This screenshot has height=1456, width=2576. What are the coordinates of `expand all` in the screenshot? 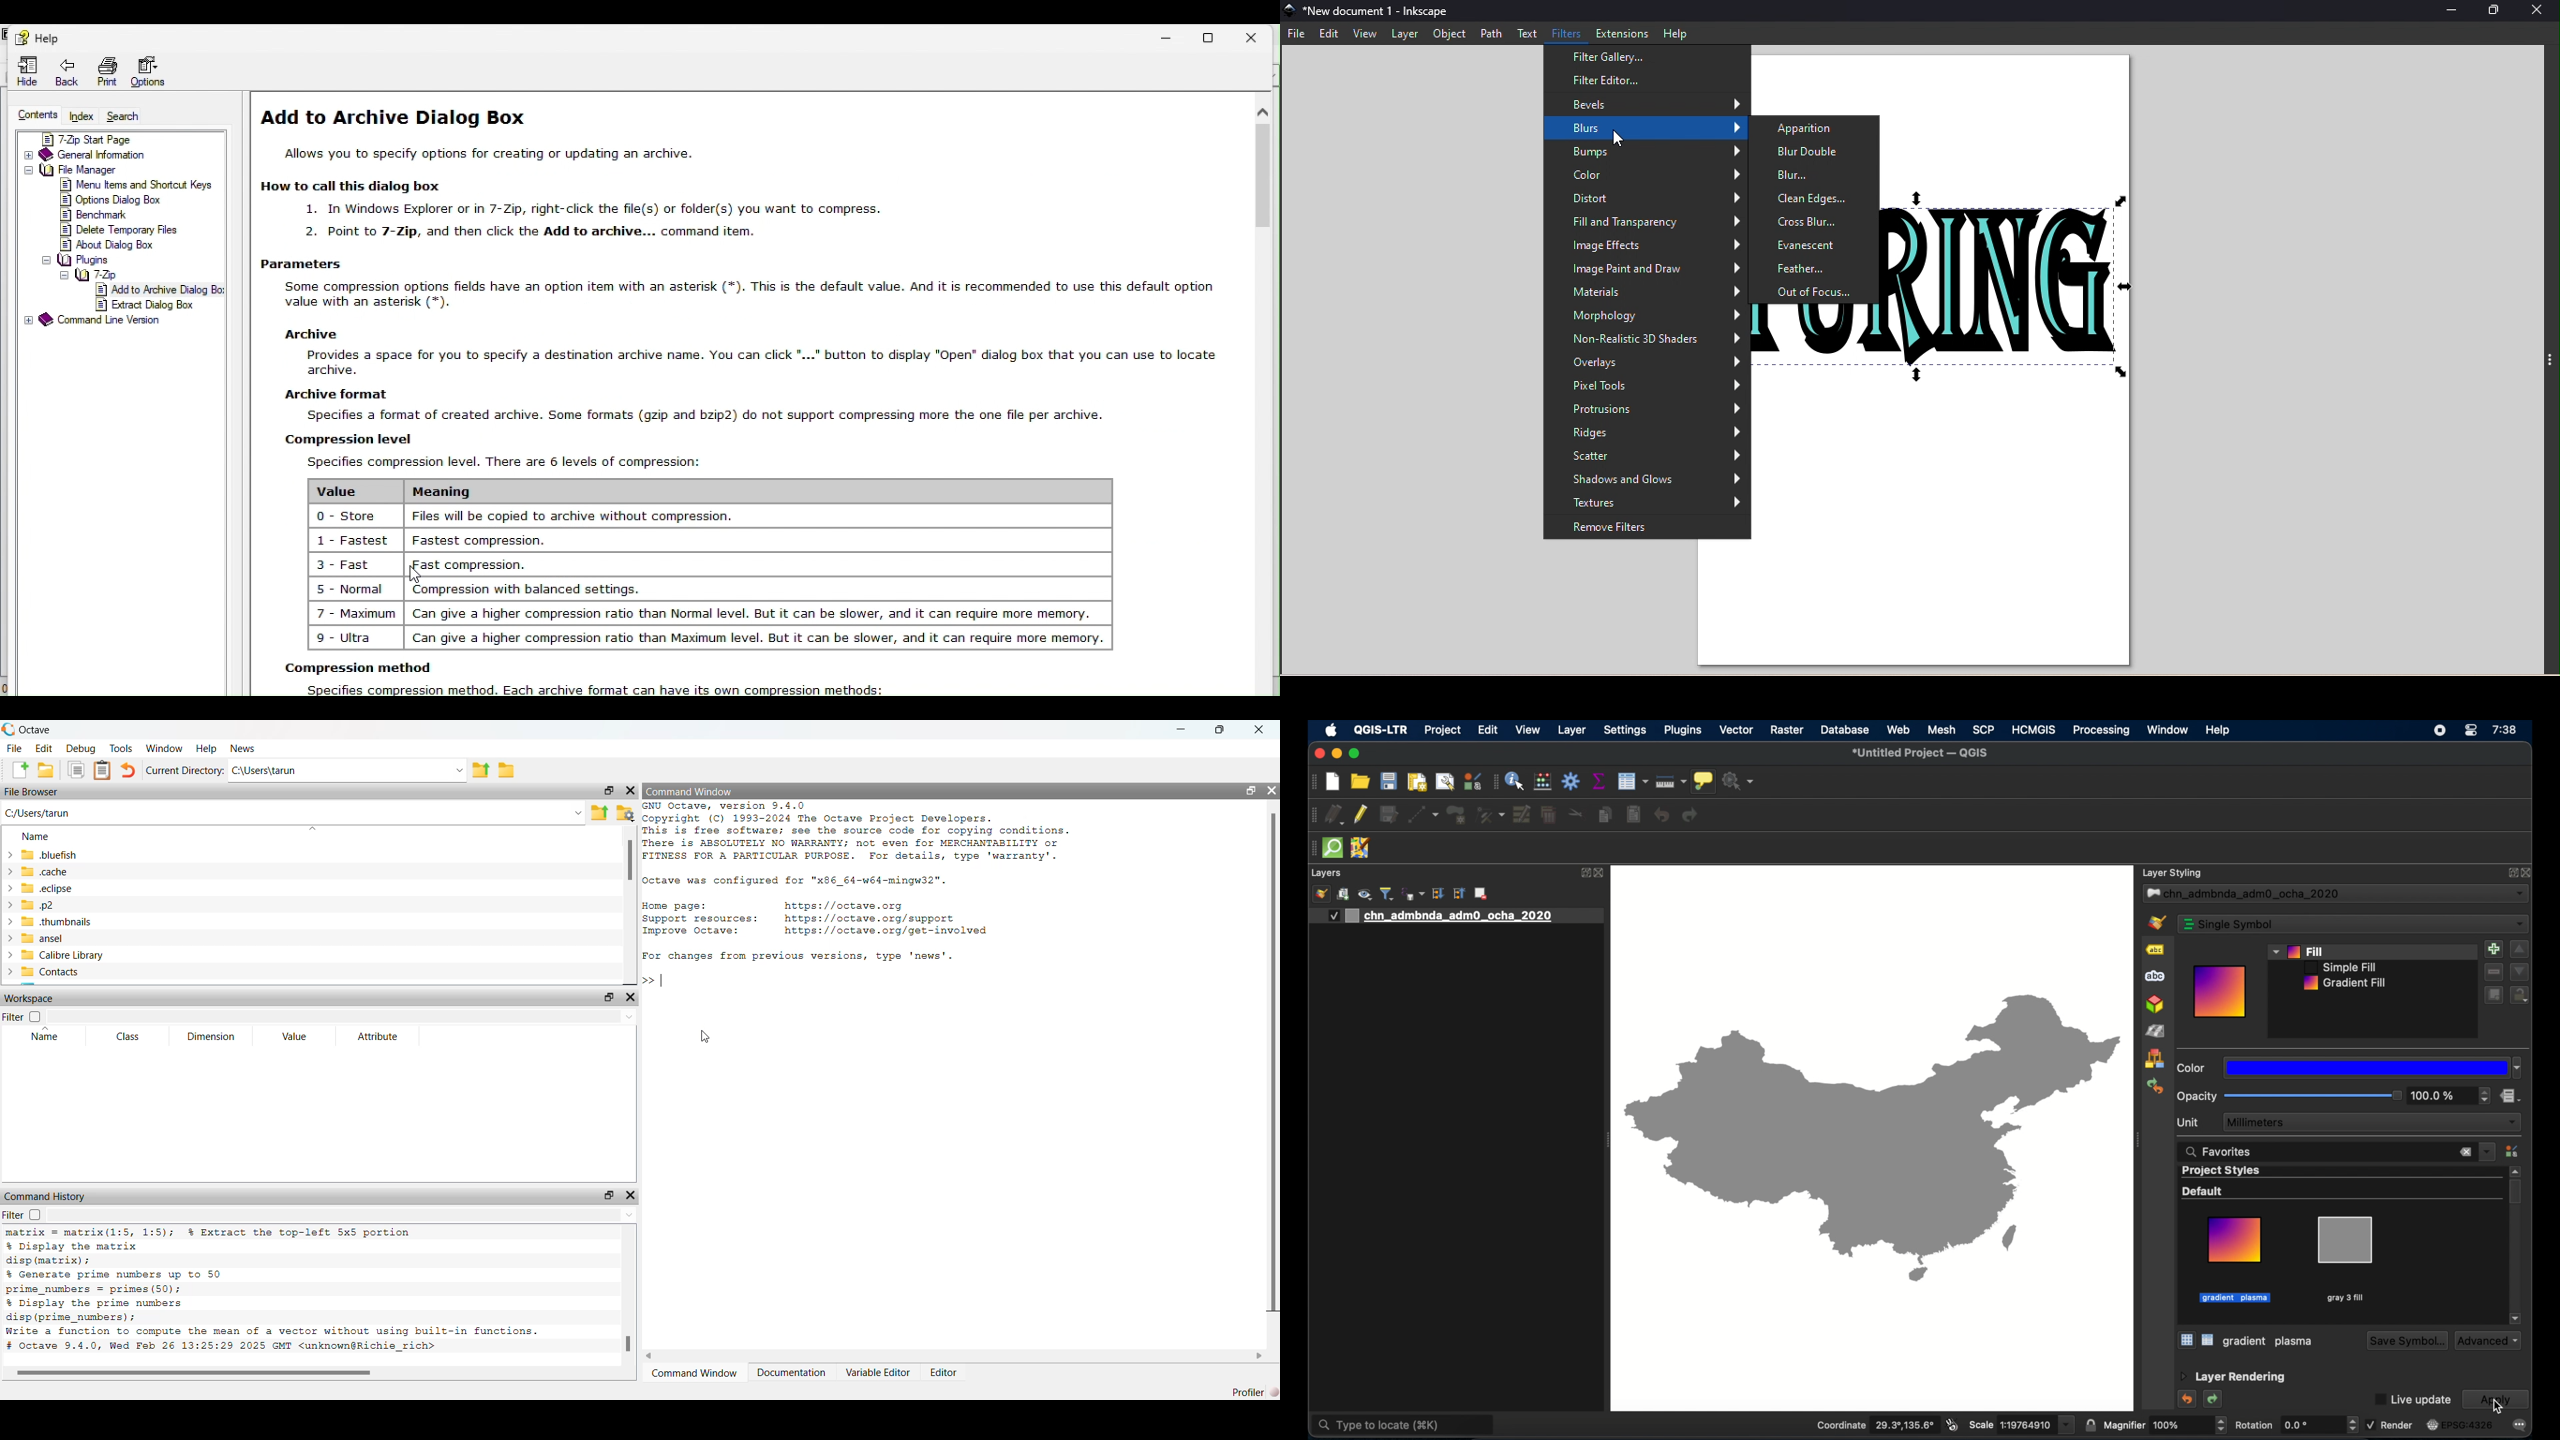 It's located at (1438, 895).